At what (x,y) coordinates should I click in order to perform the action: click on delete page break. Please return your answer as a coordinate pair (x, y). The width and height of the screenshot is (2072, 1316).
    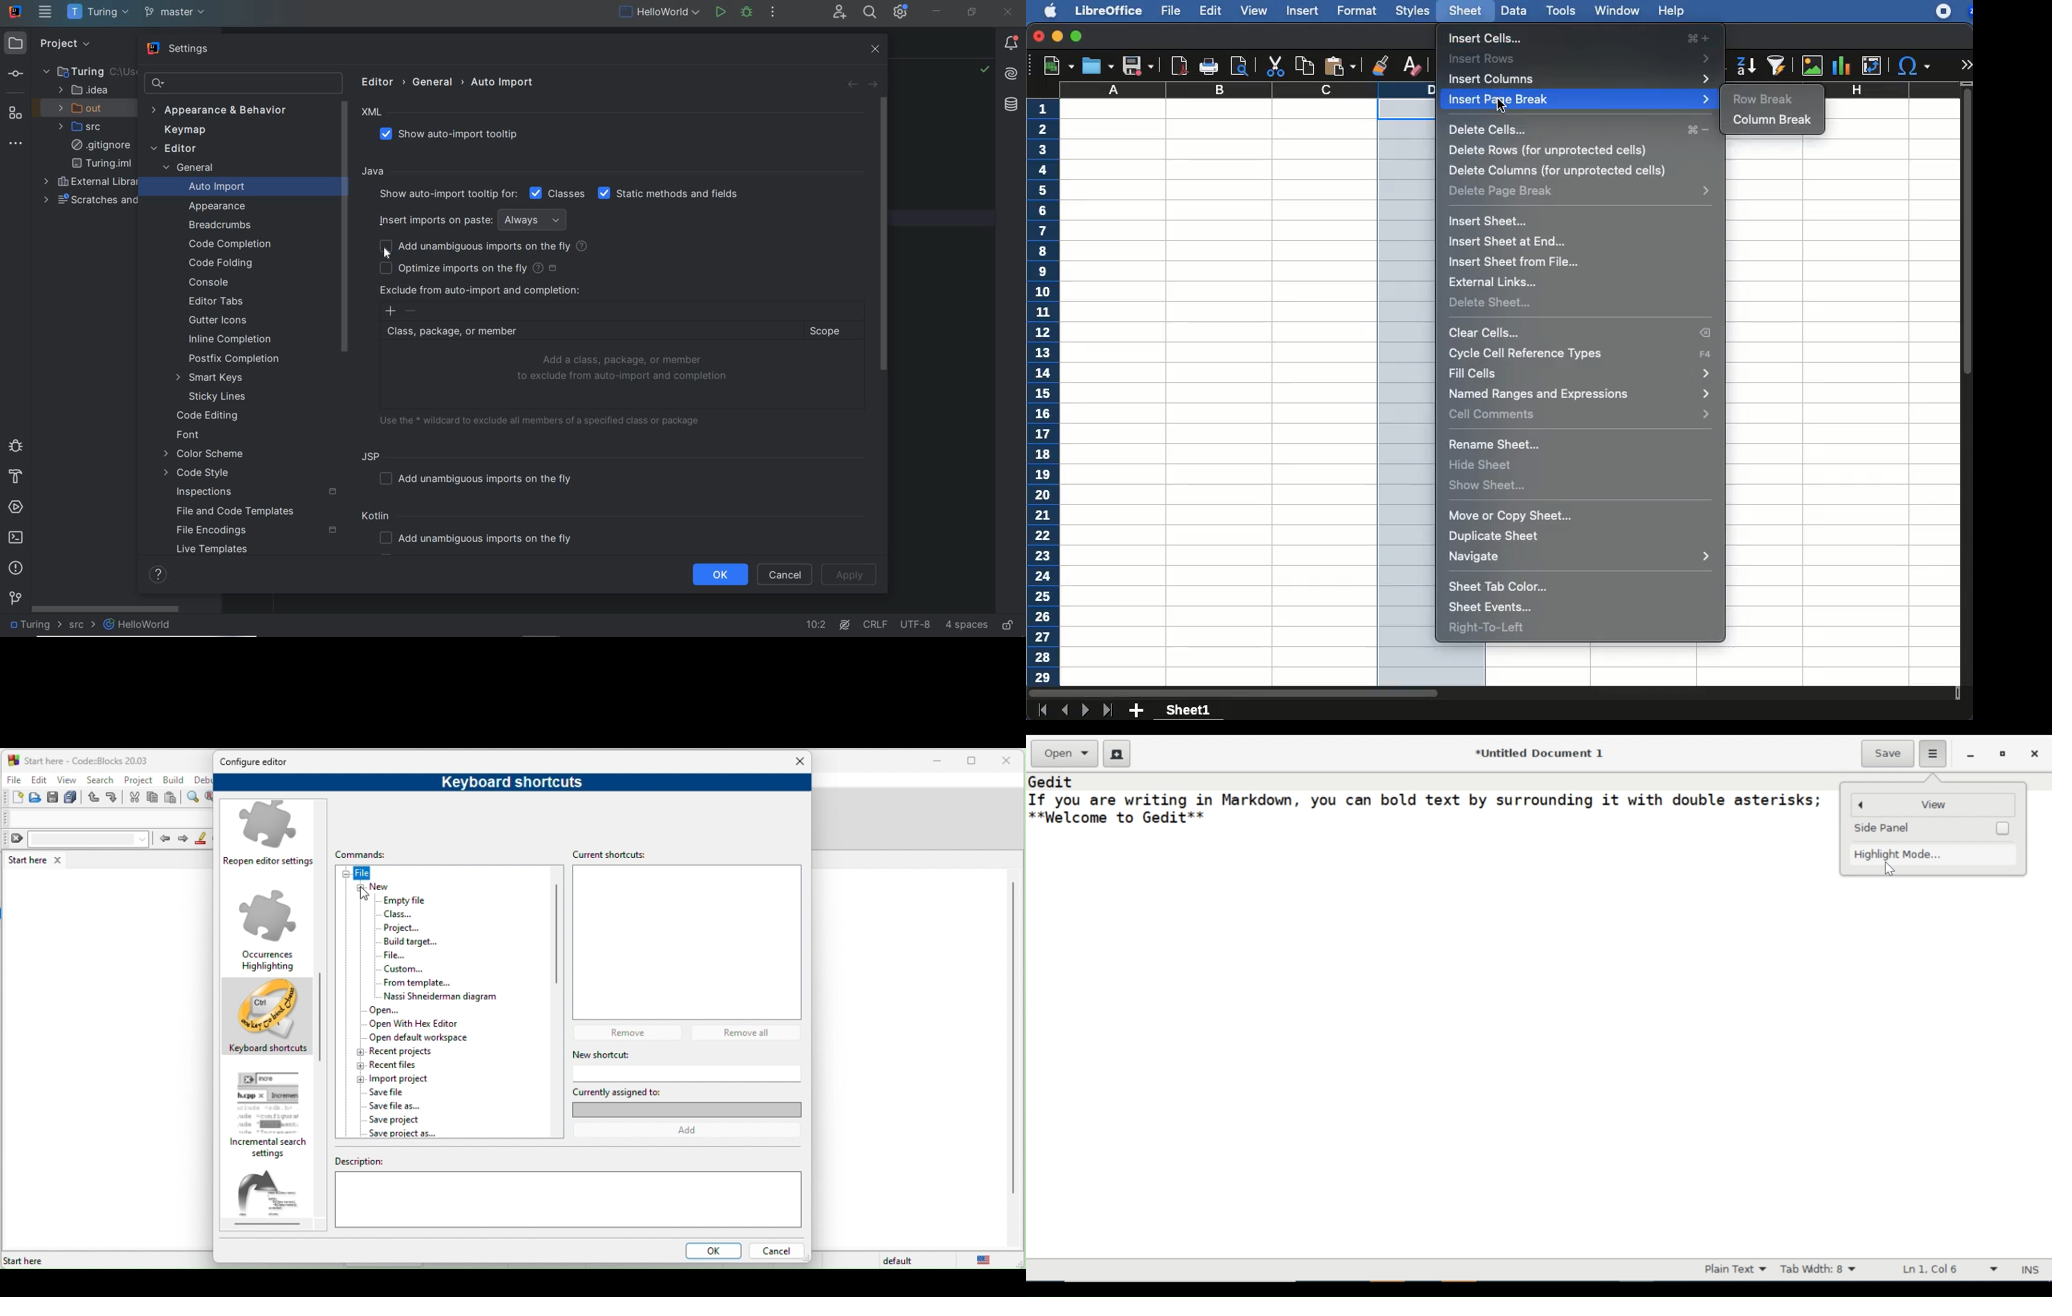
    Looking at the image, I should click on (1581, 191).